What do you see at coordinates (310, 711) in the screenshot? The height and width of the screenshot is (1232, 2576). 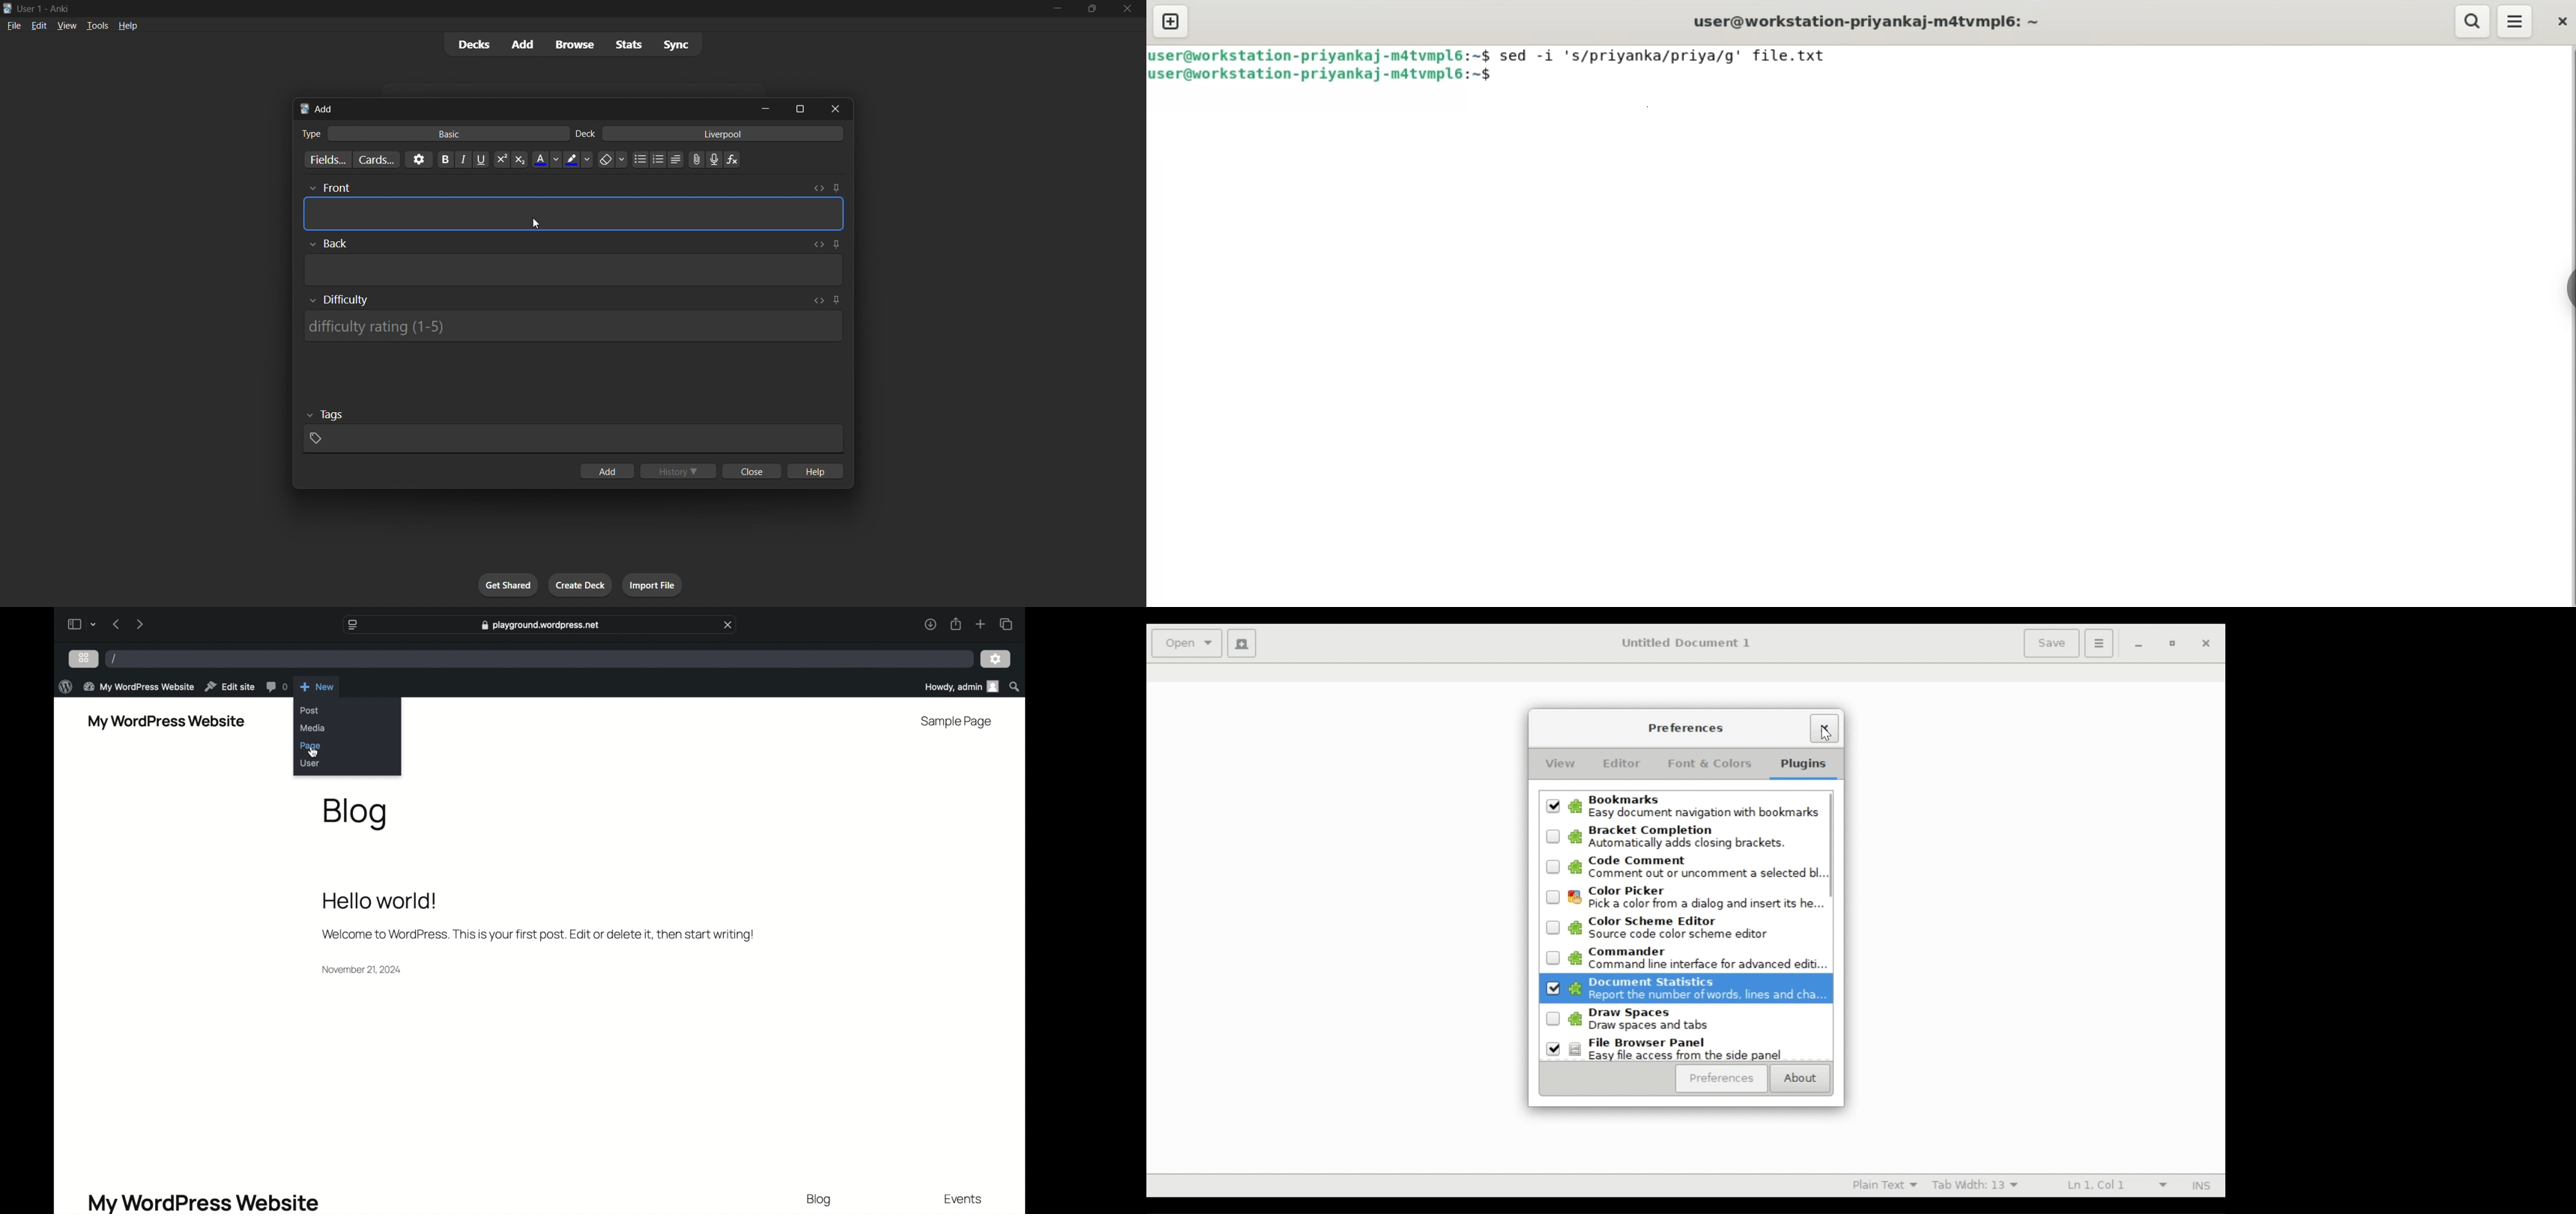 I see `post` at bounding box center [310, 711].